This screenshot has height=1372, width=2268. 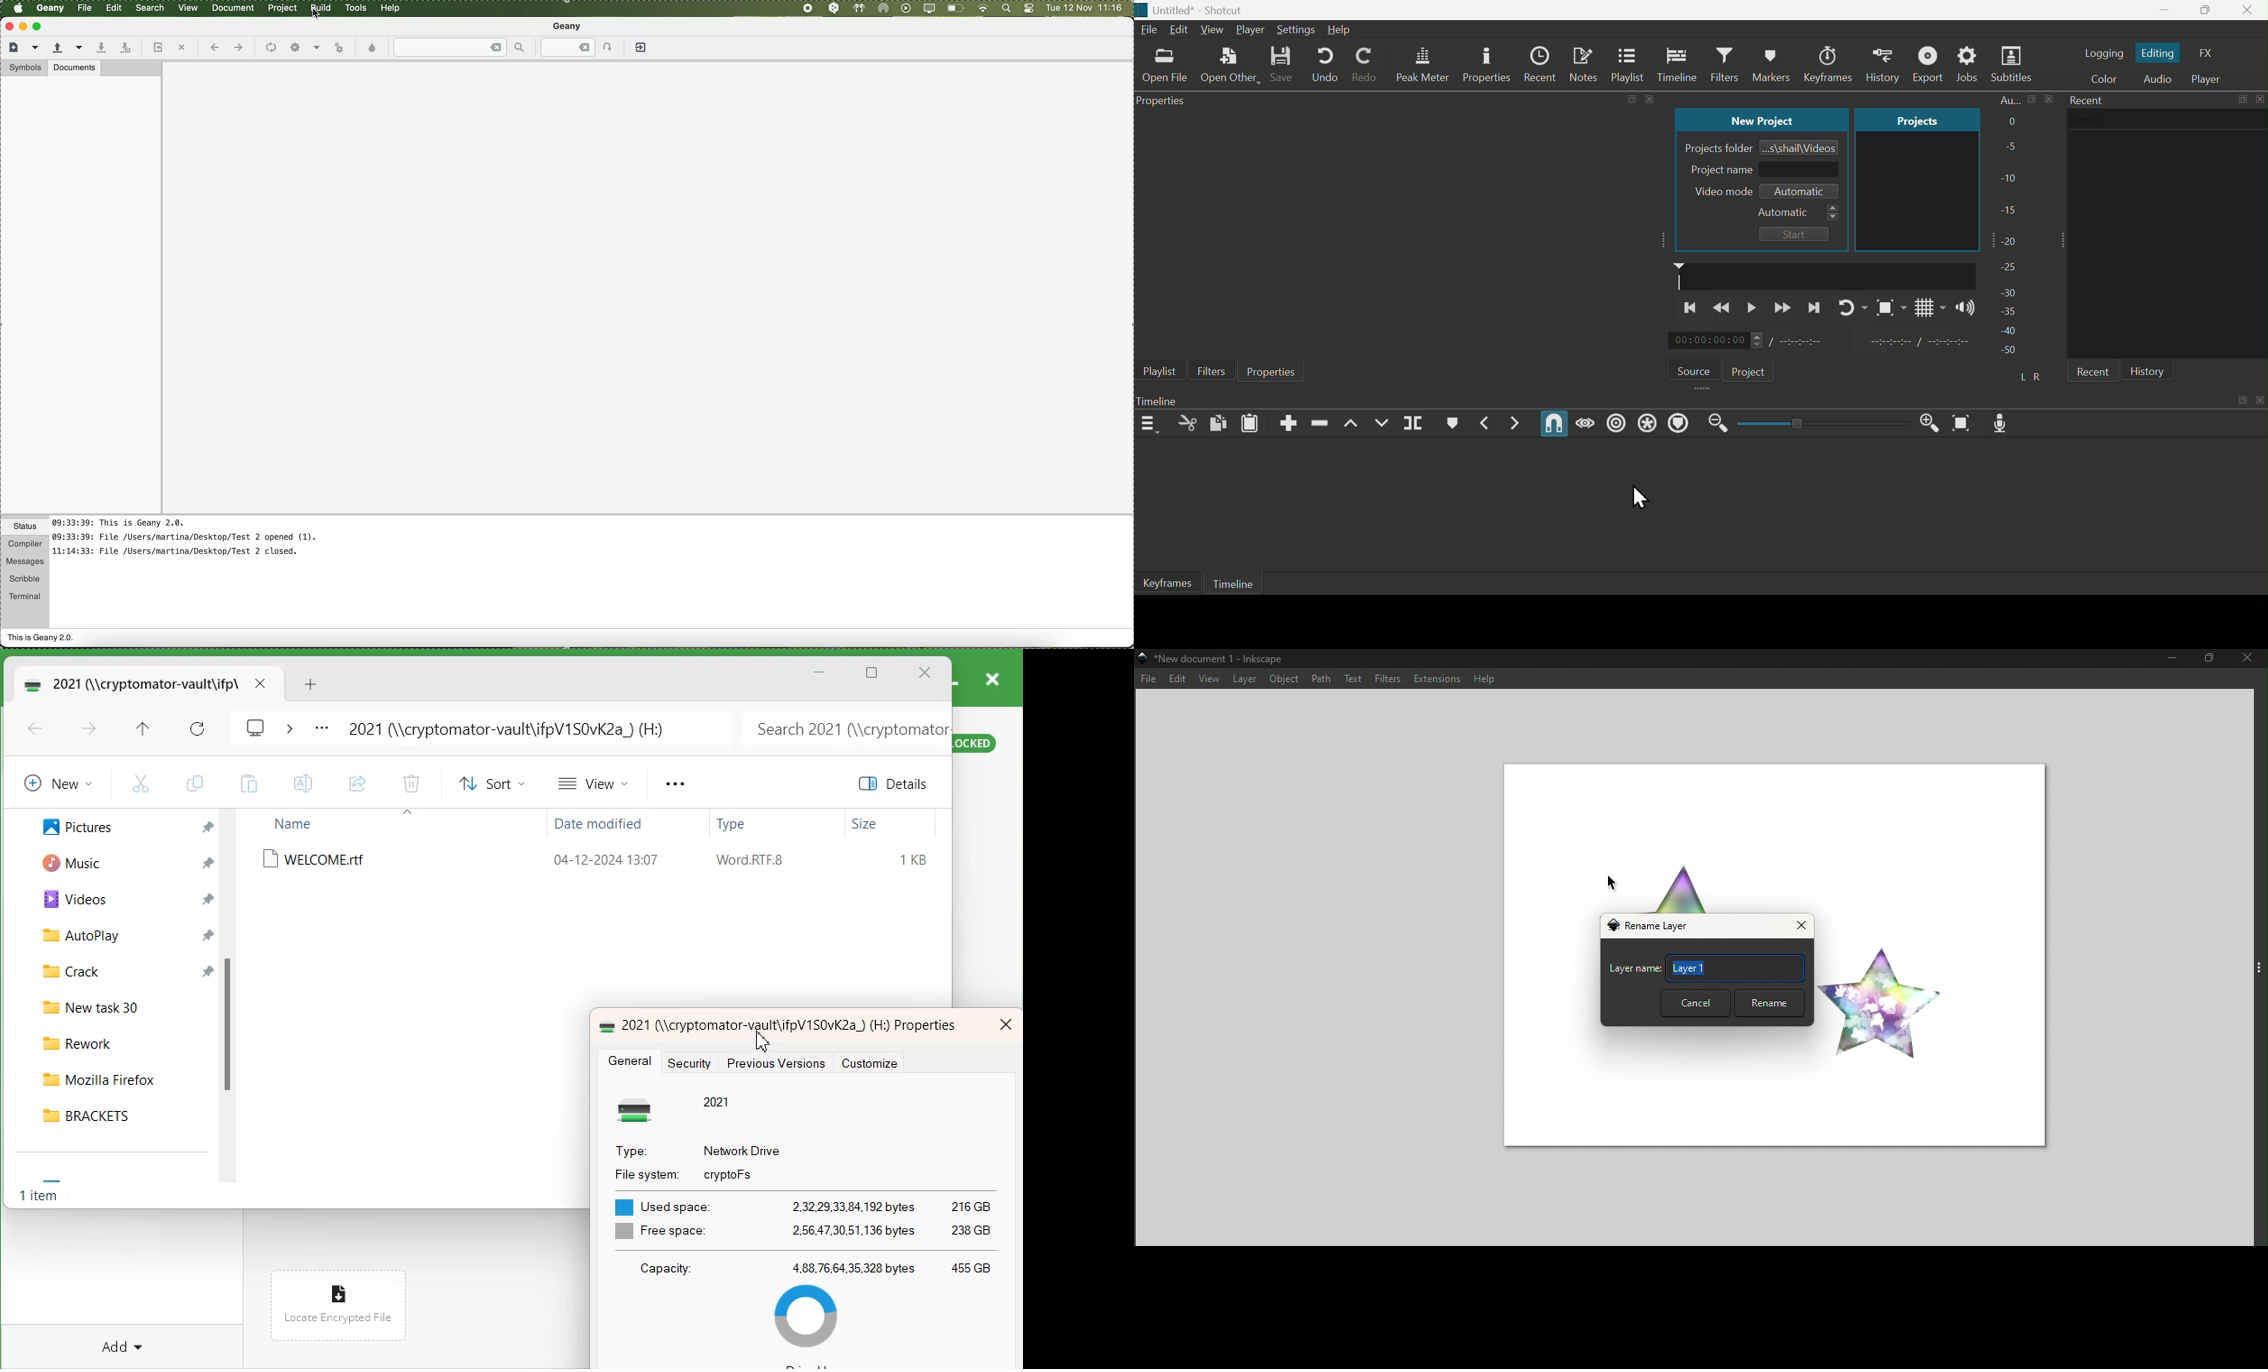 I want to click on choose color, so click(x=373, y=48).